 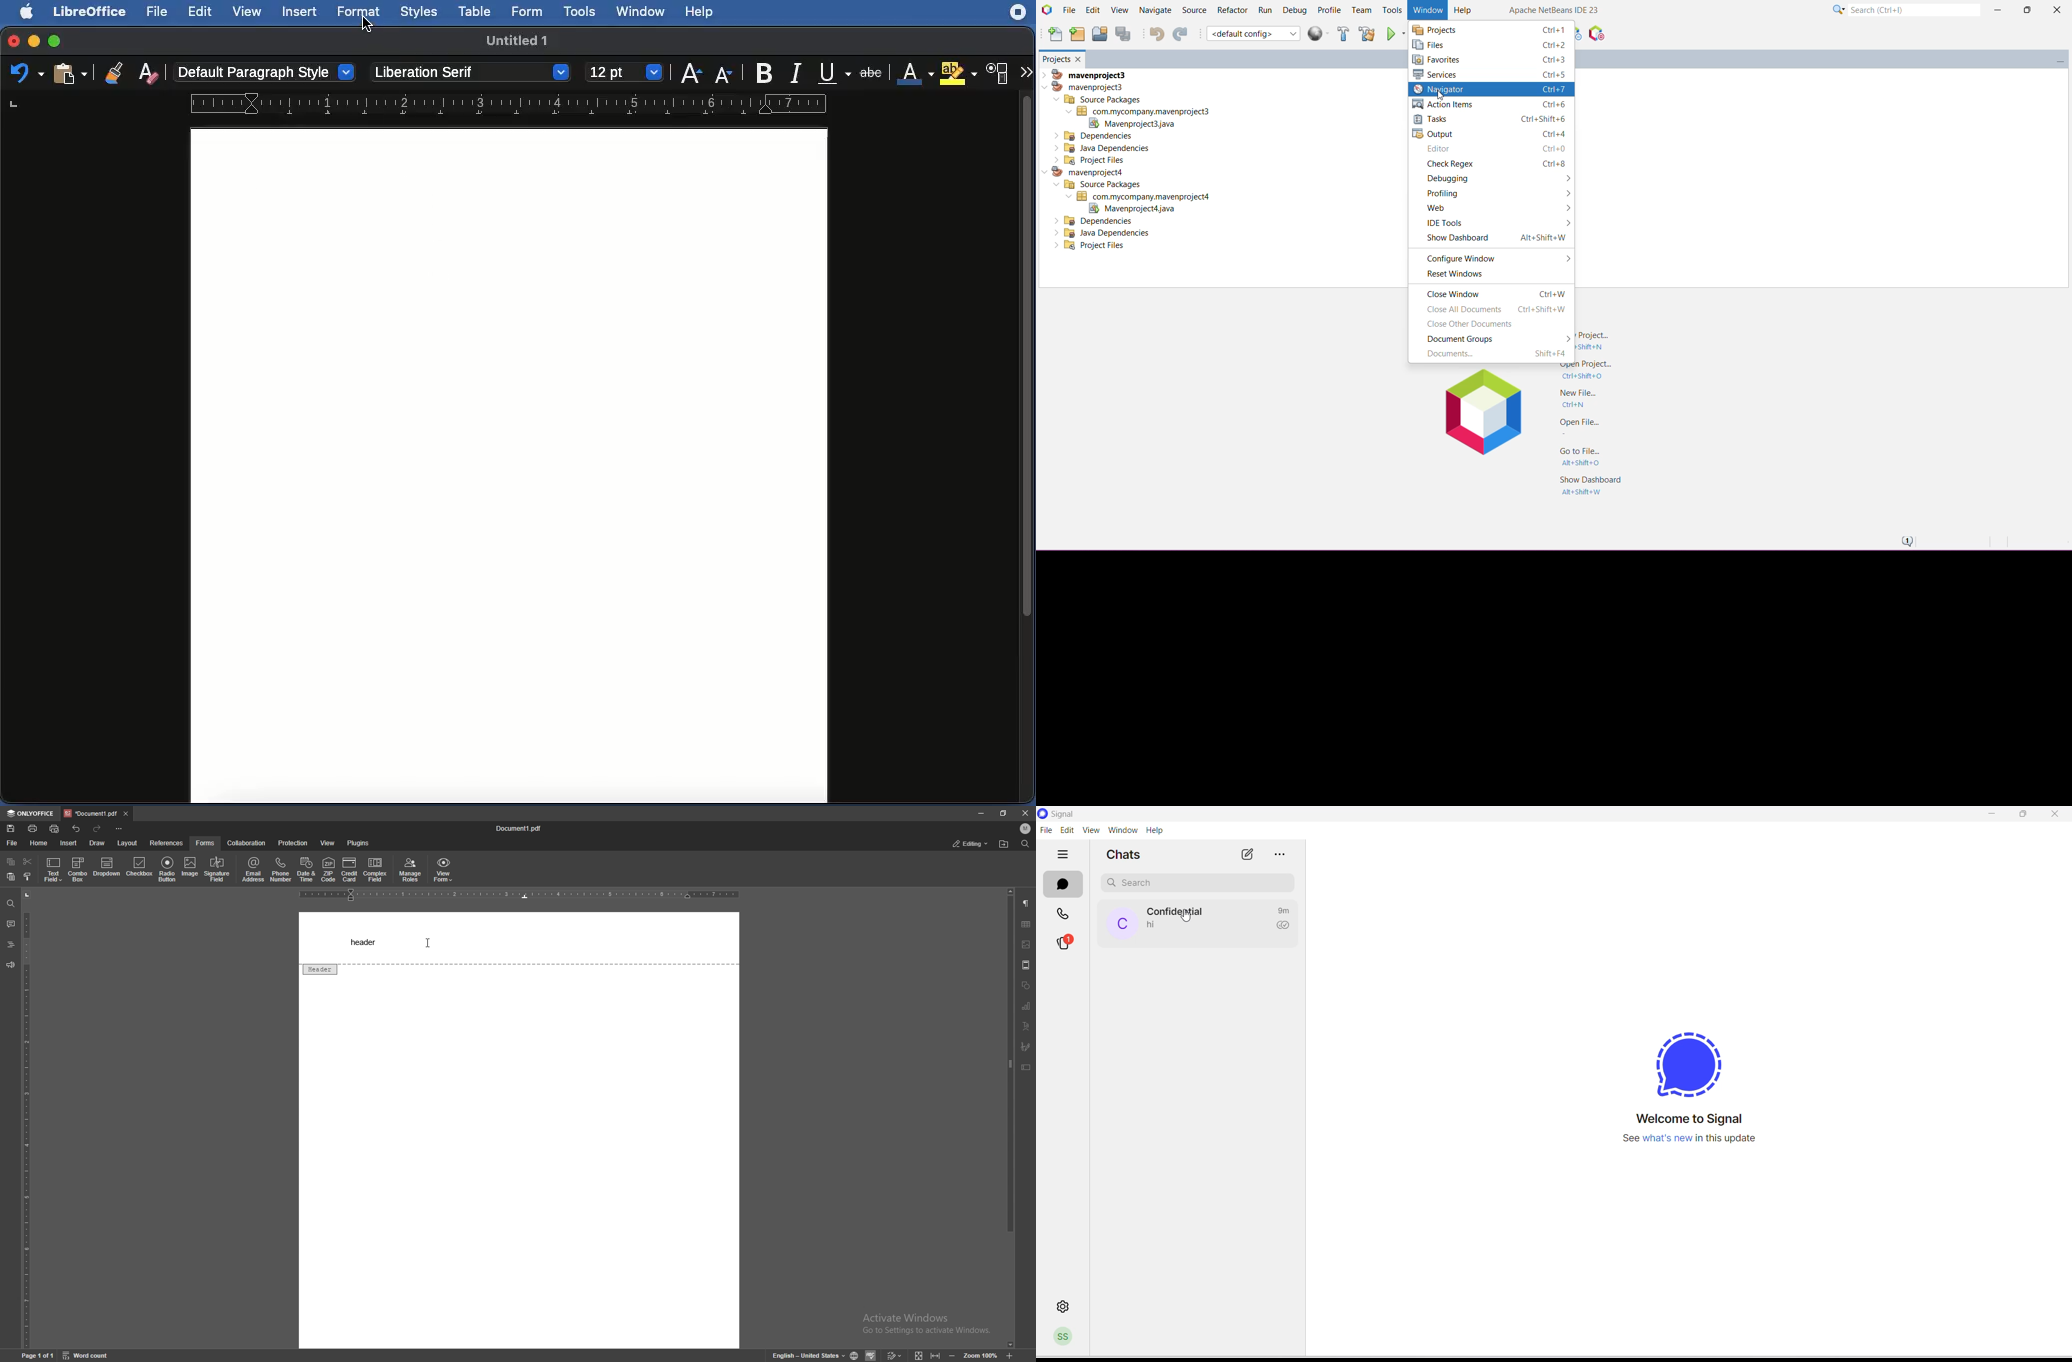 I want to click on profile picture, so click(x=1121, y=924).